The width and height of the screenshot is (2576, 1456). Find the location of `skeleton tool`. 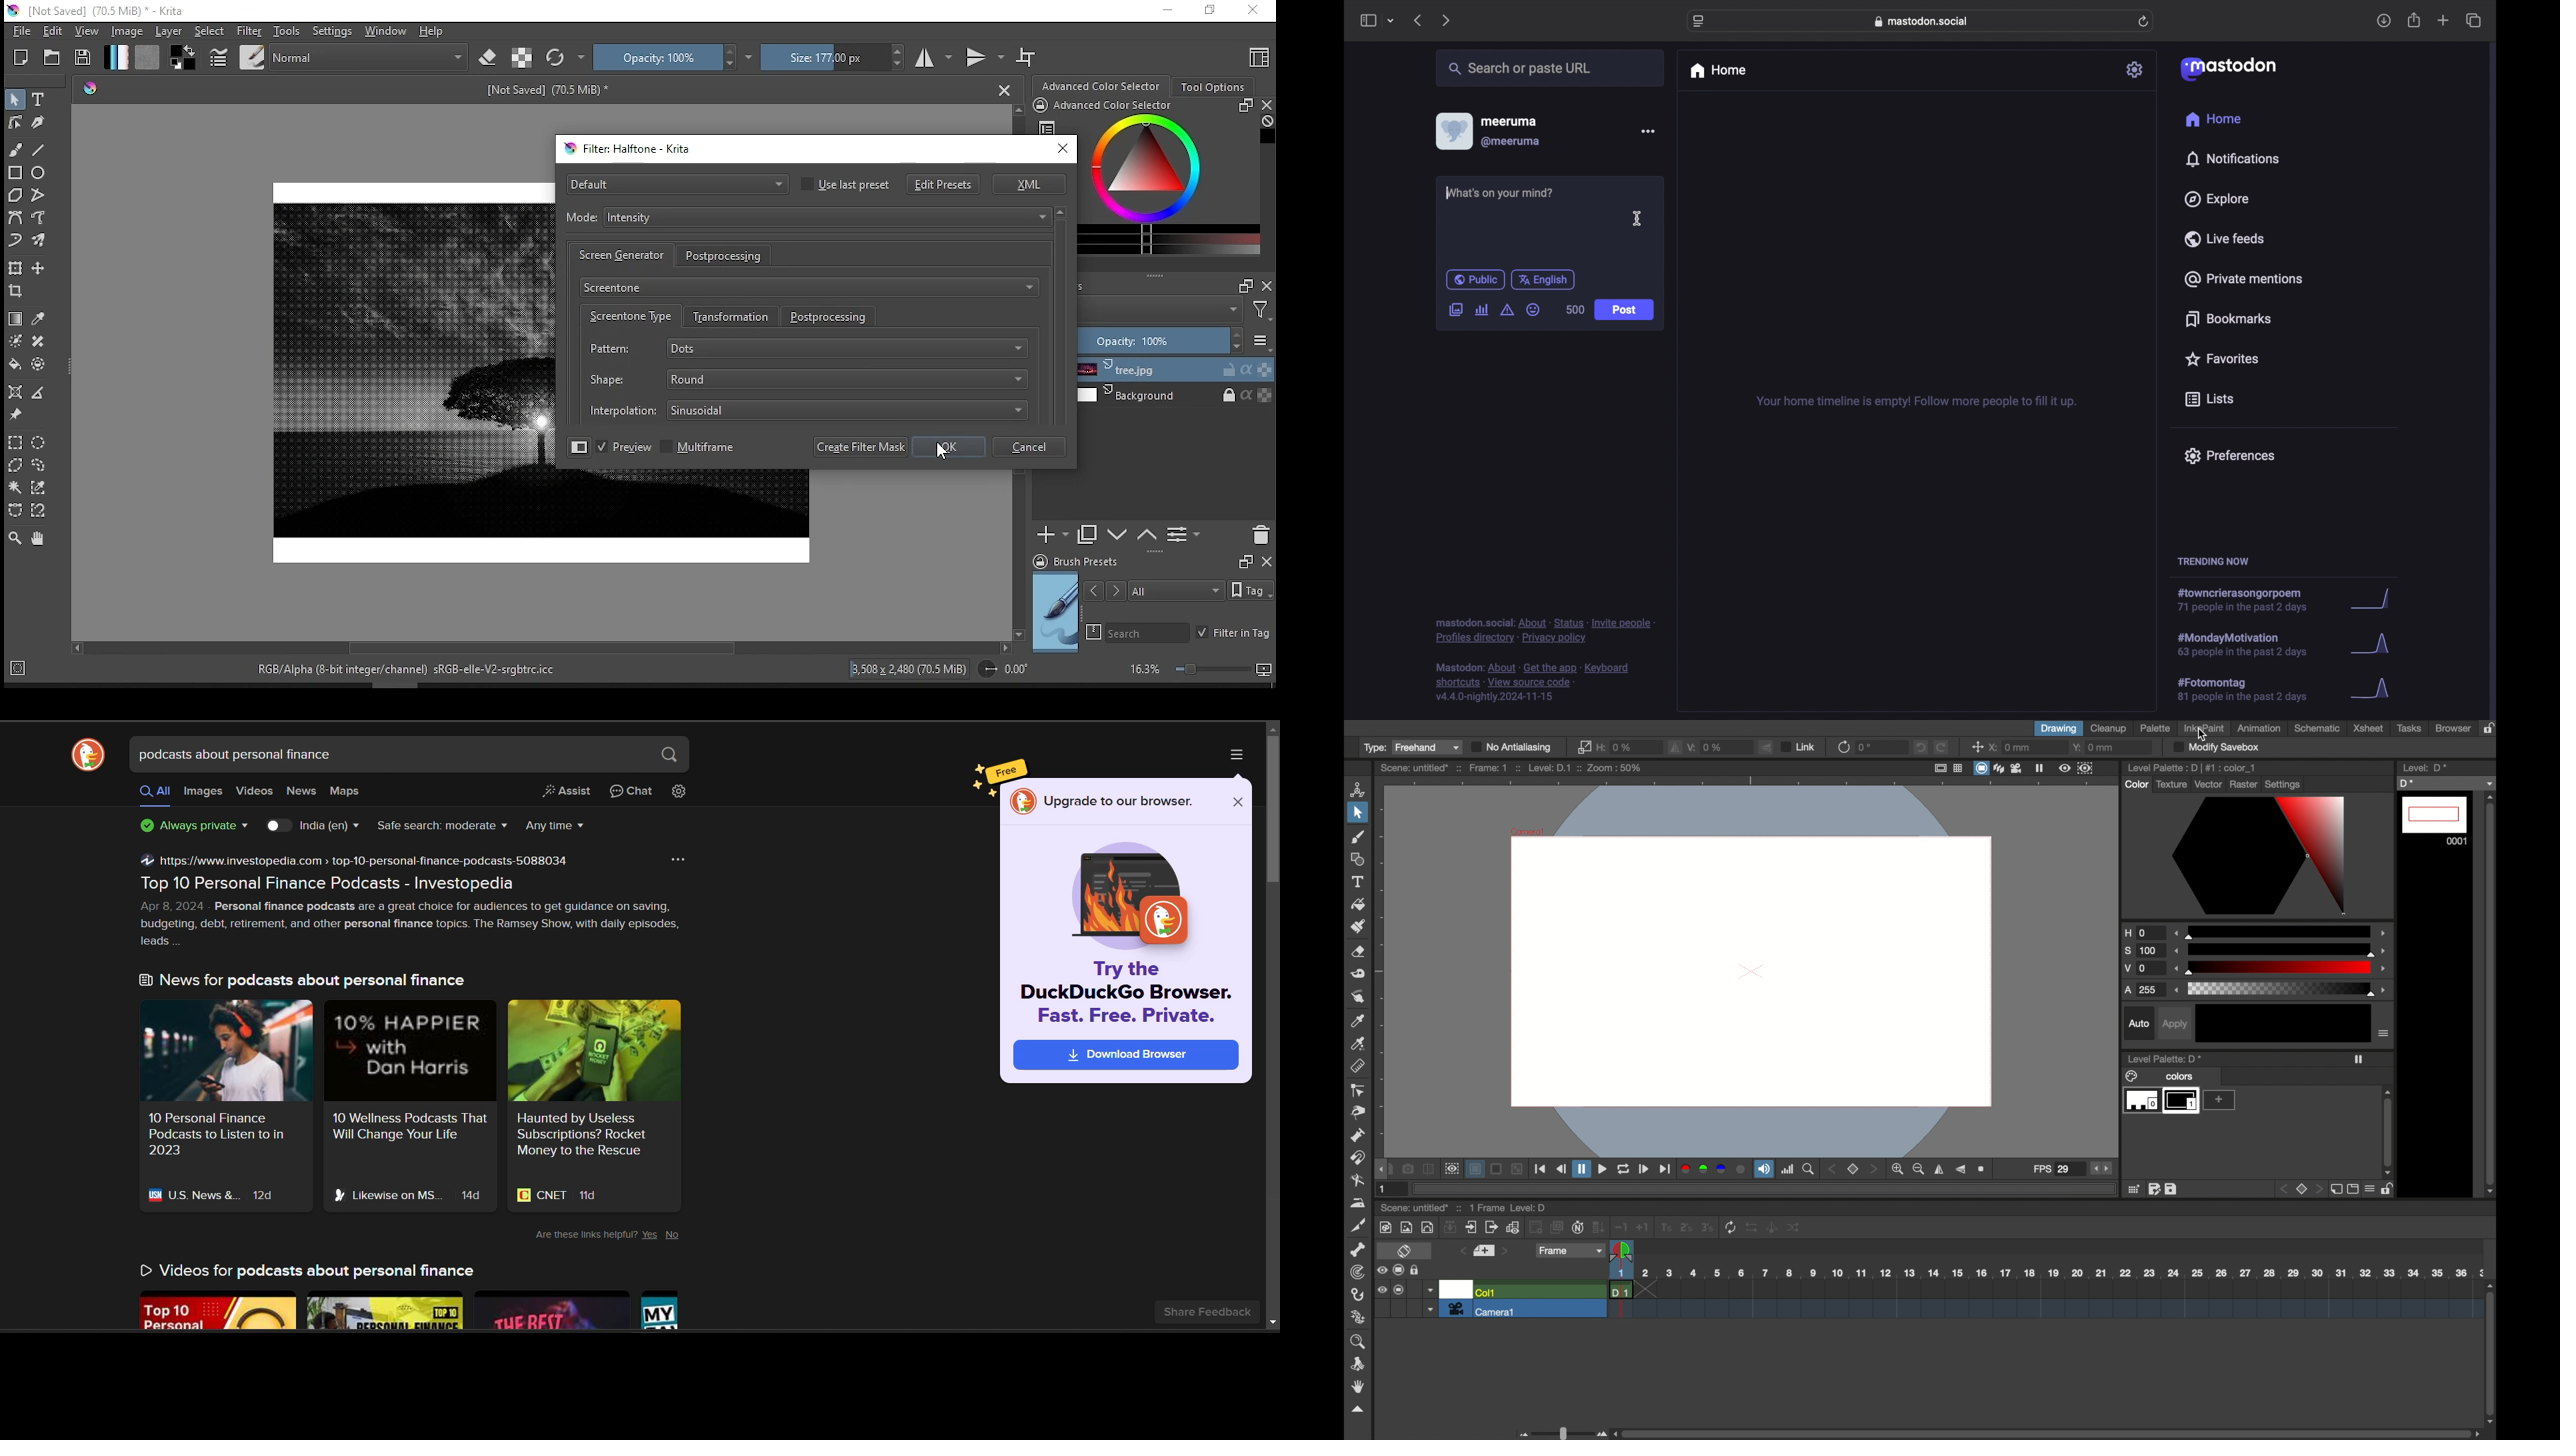

skeleton tool is located at coordinates (1357, 1250).